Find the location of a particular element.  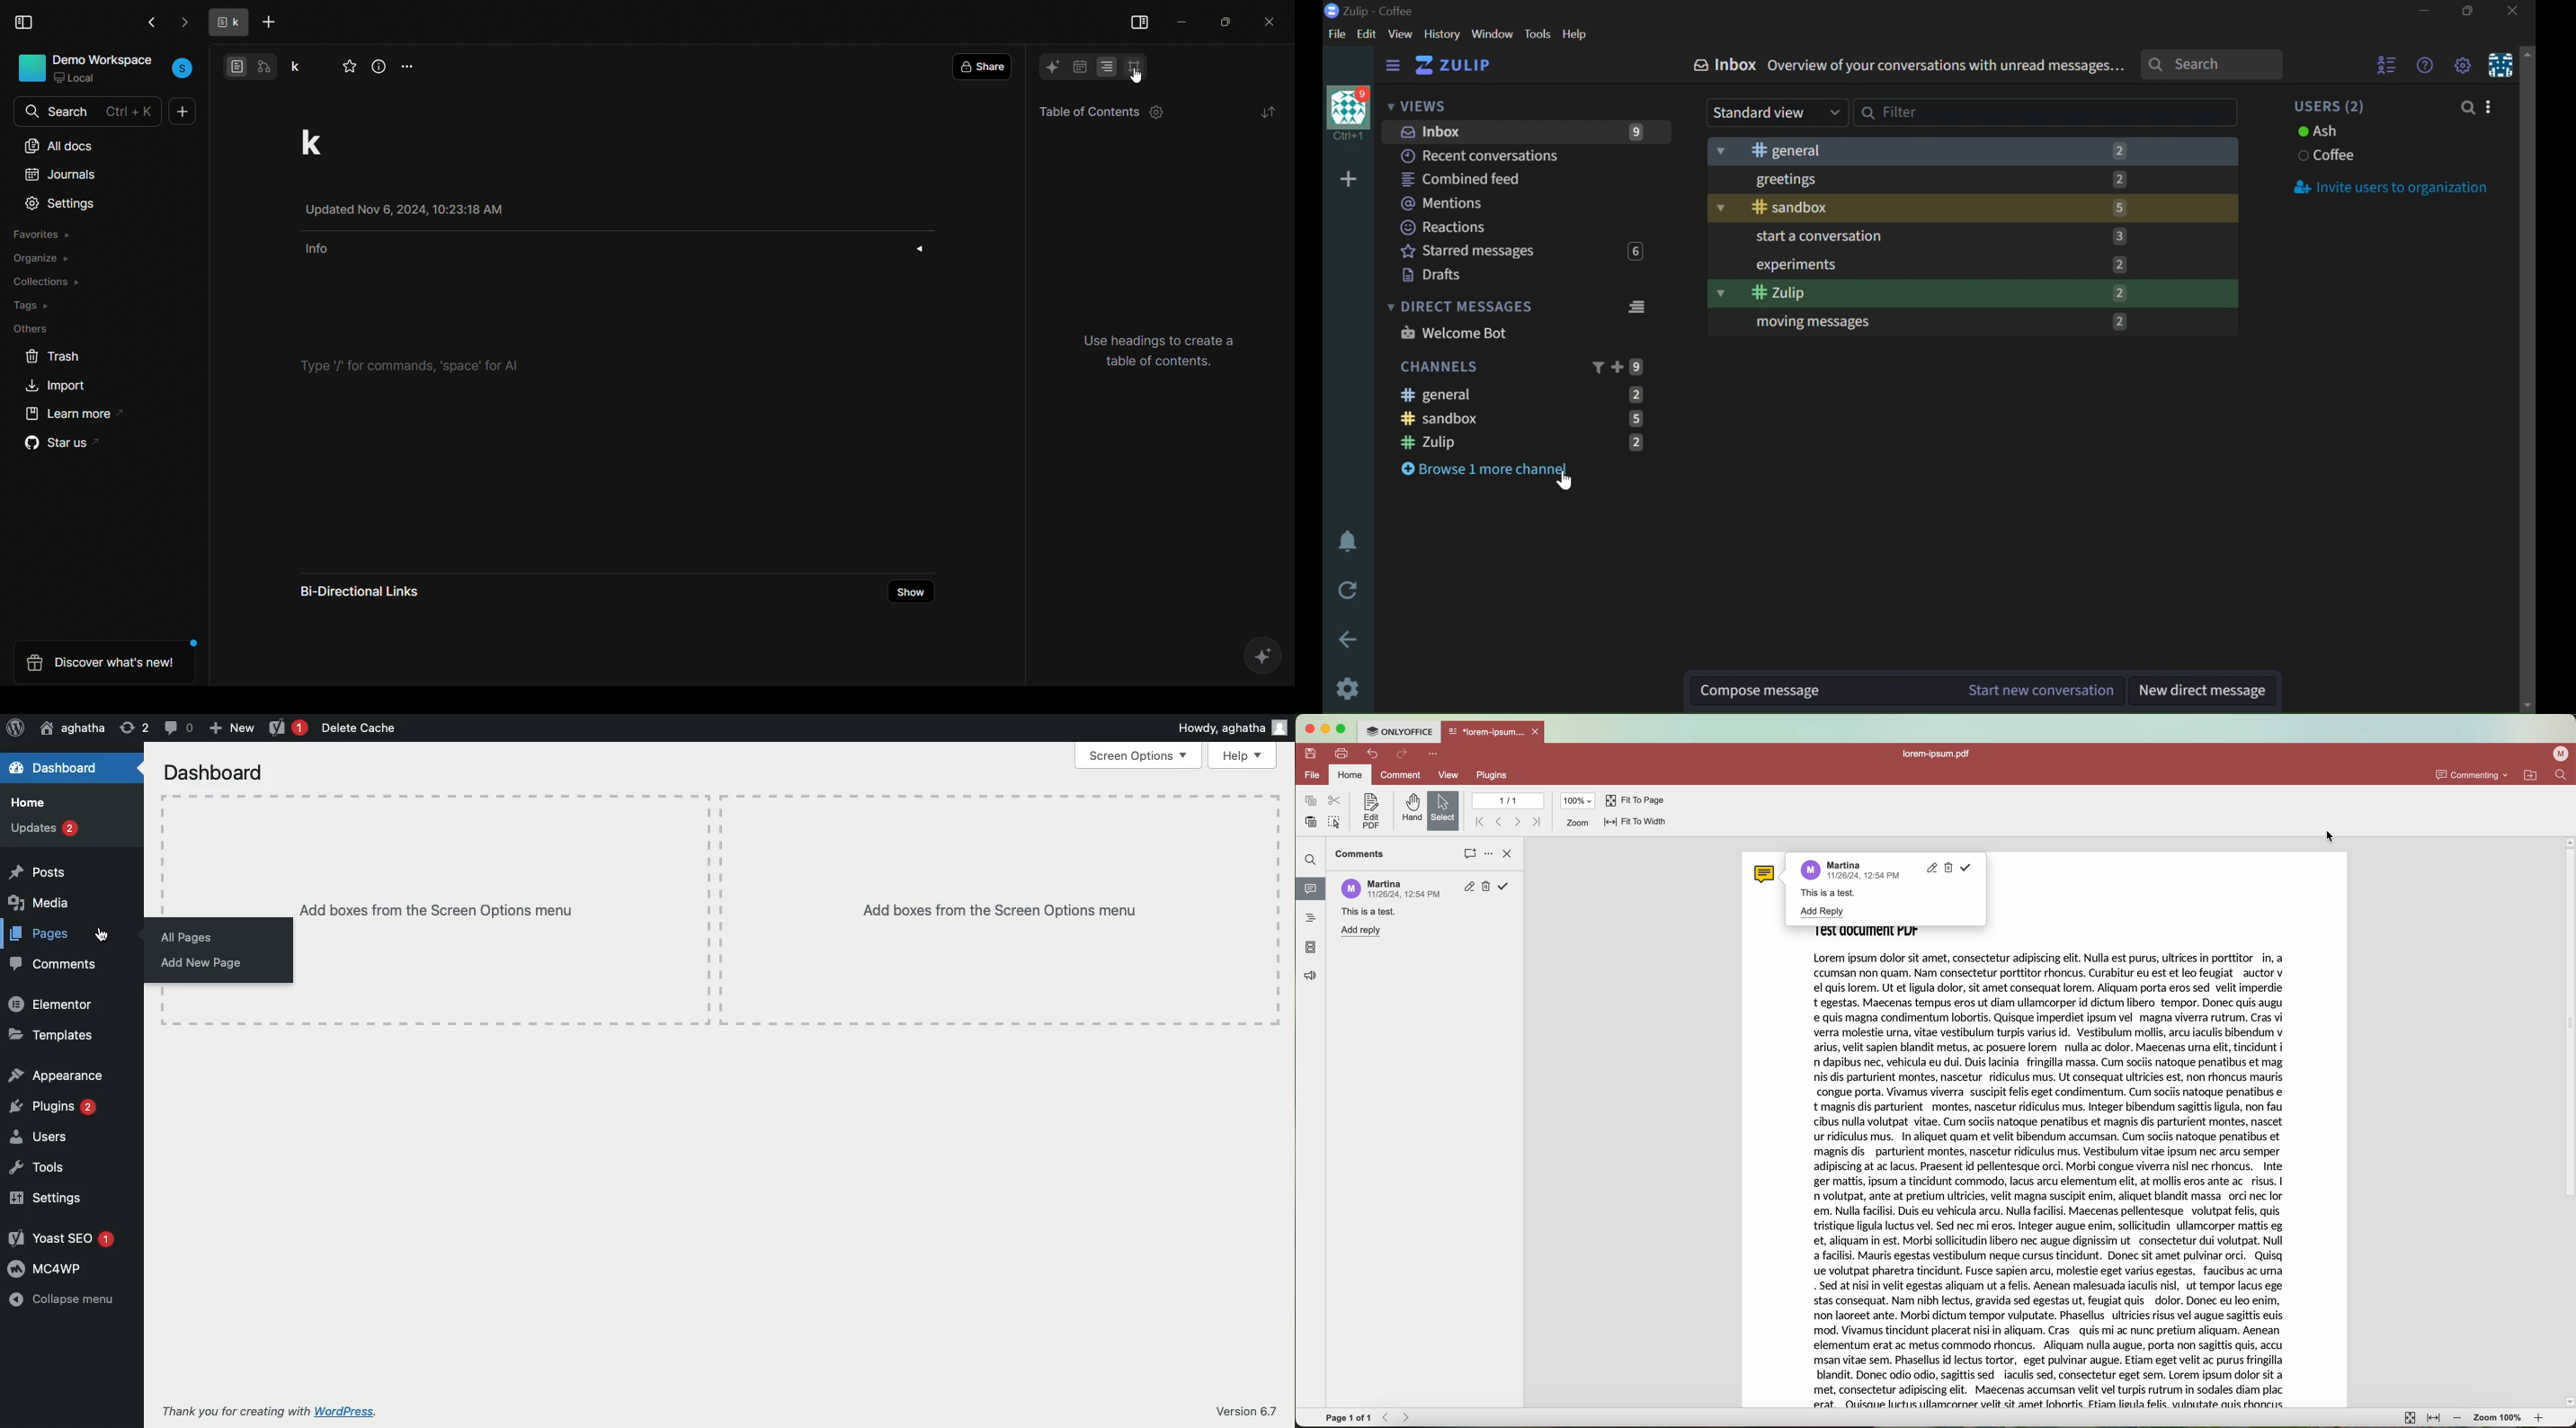

USERS is located at coordinates (2333, 104).